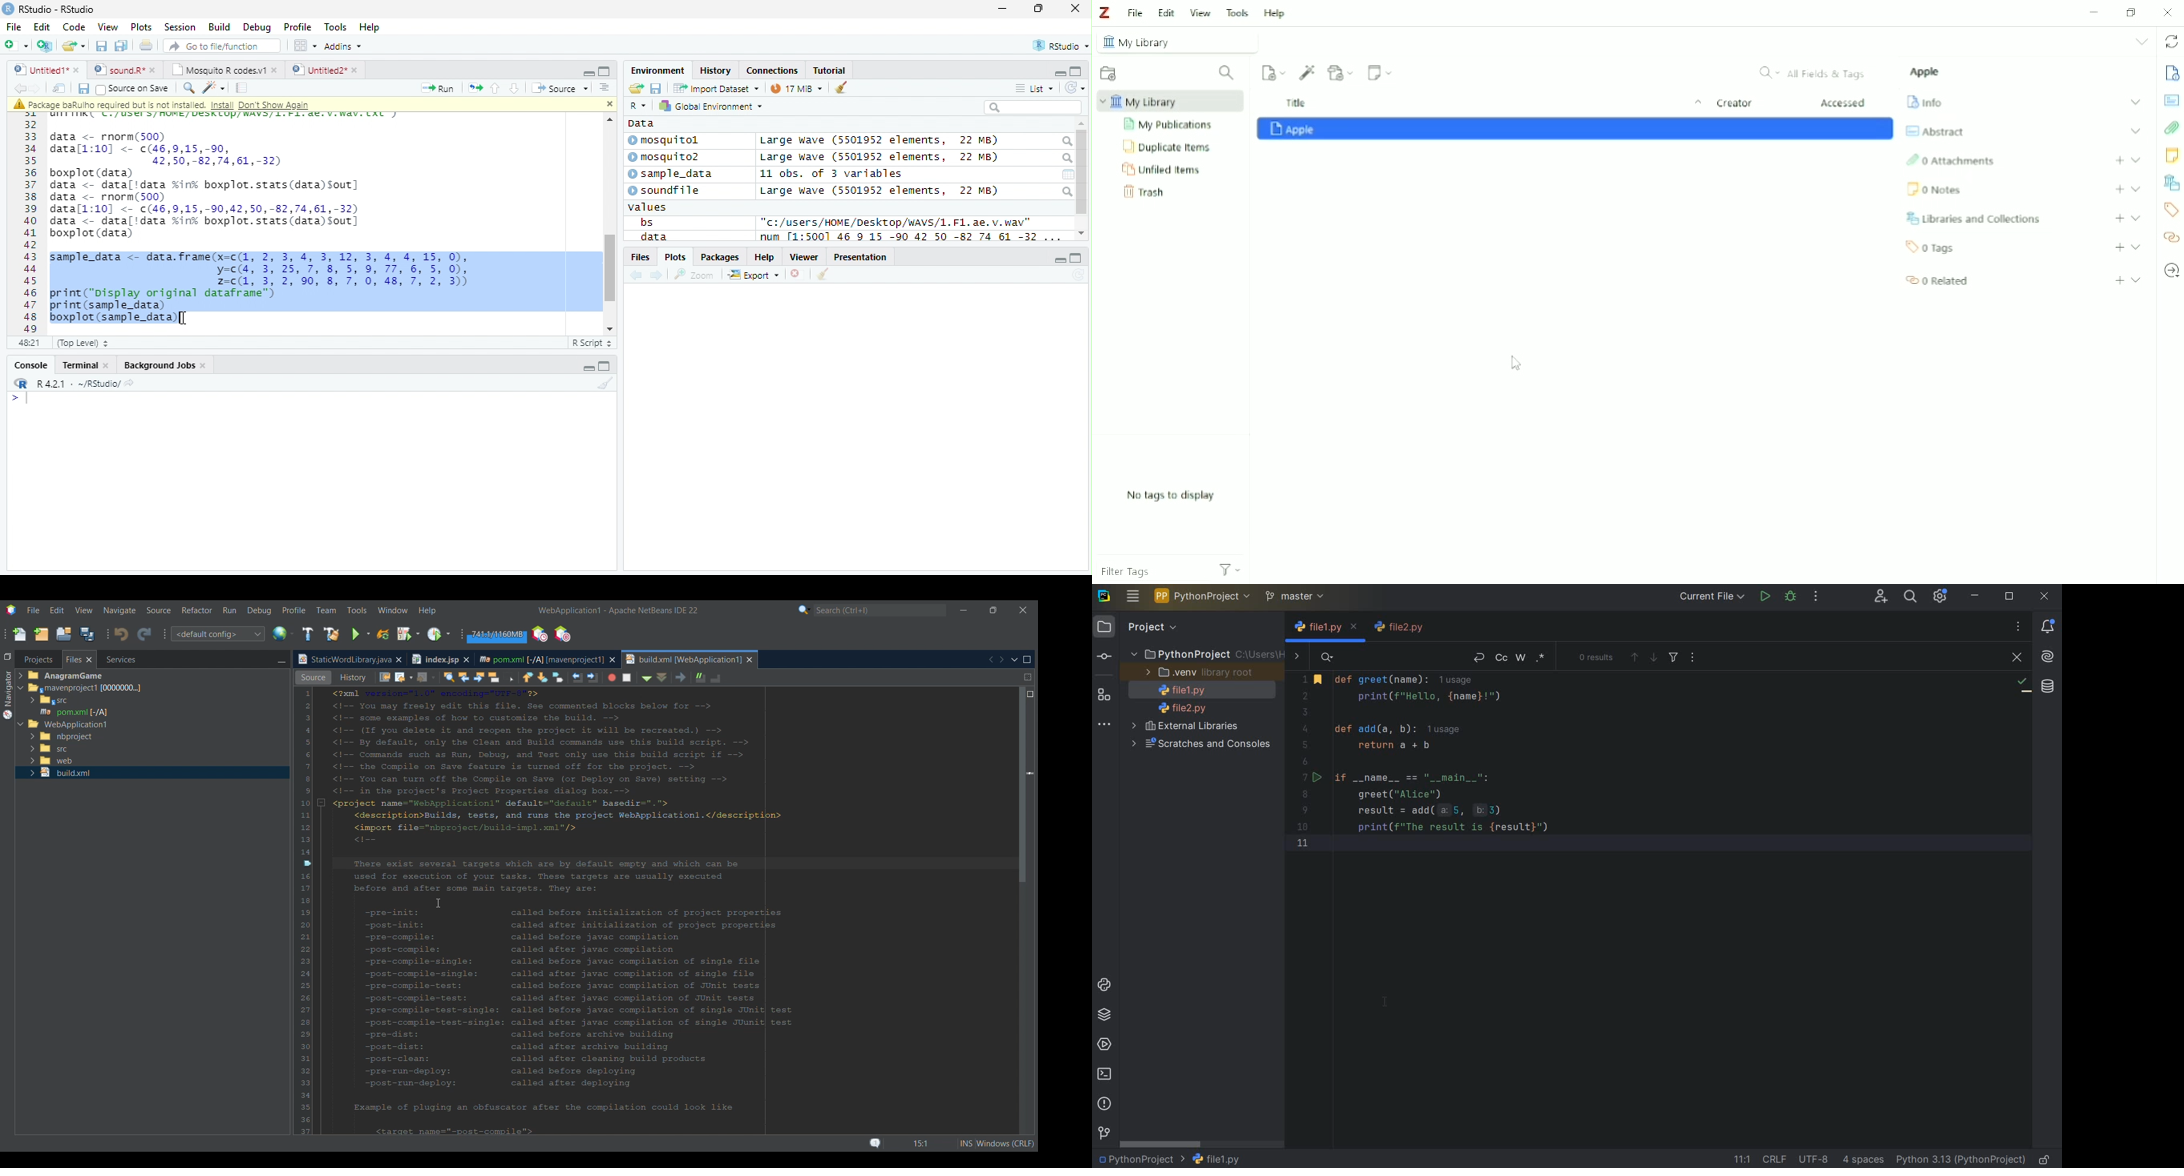 The width and height of the screenshot is (2184, 1176). I want to click on Tags, so click(2172, 210).